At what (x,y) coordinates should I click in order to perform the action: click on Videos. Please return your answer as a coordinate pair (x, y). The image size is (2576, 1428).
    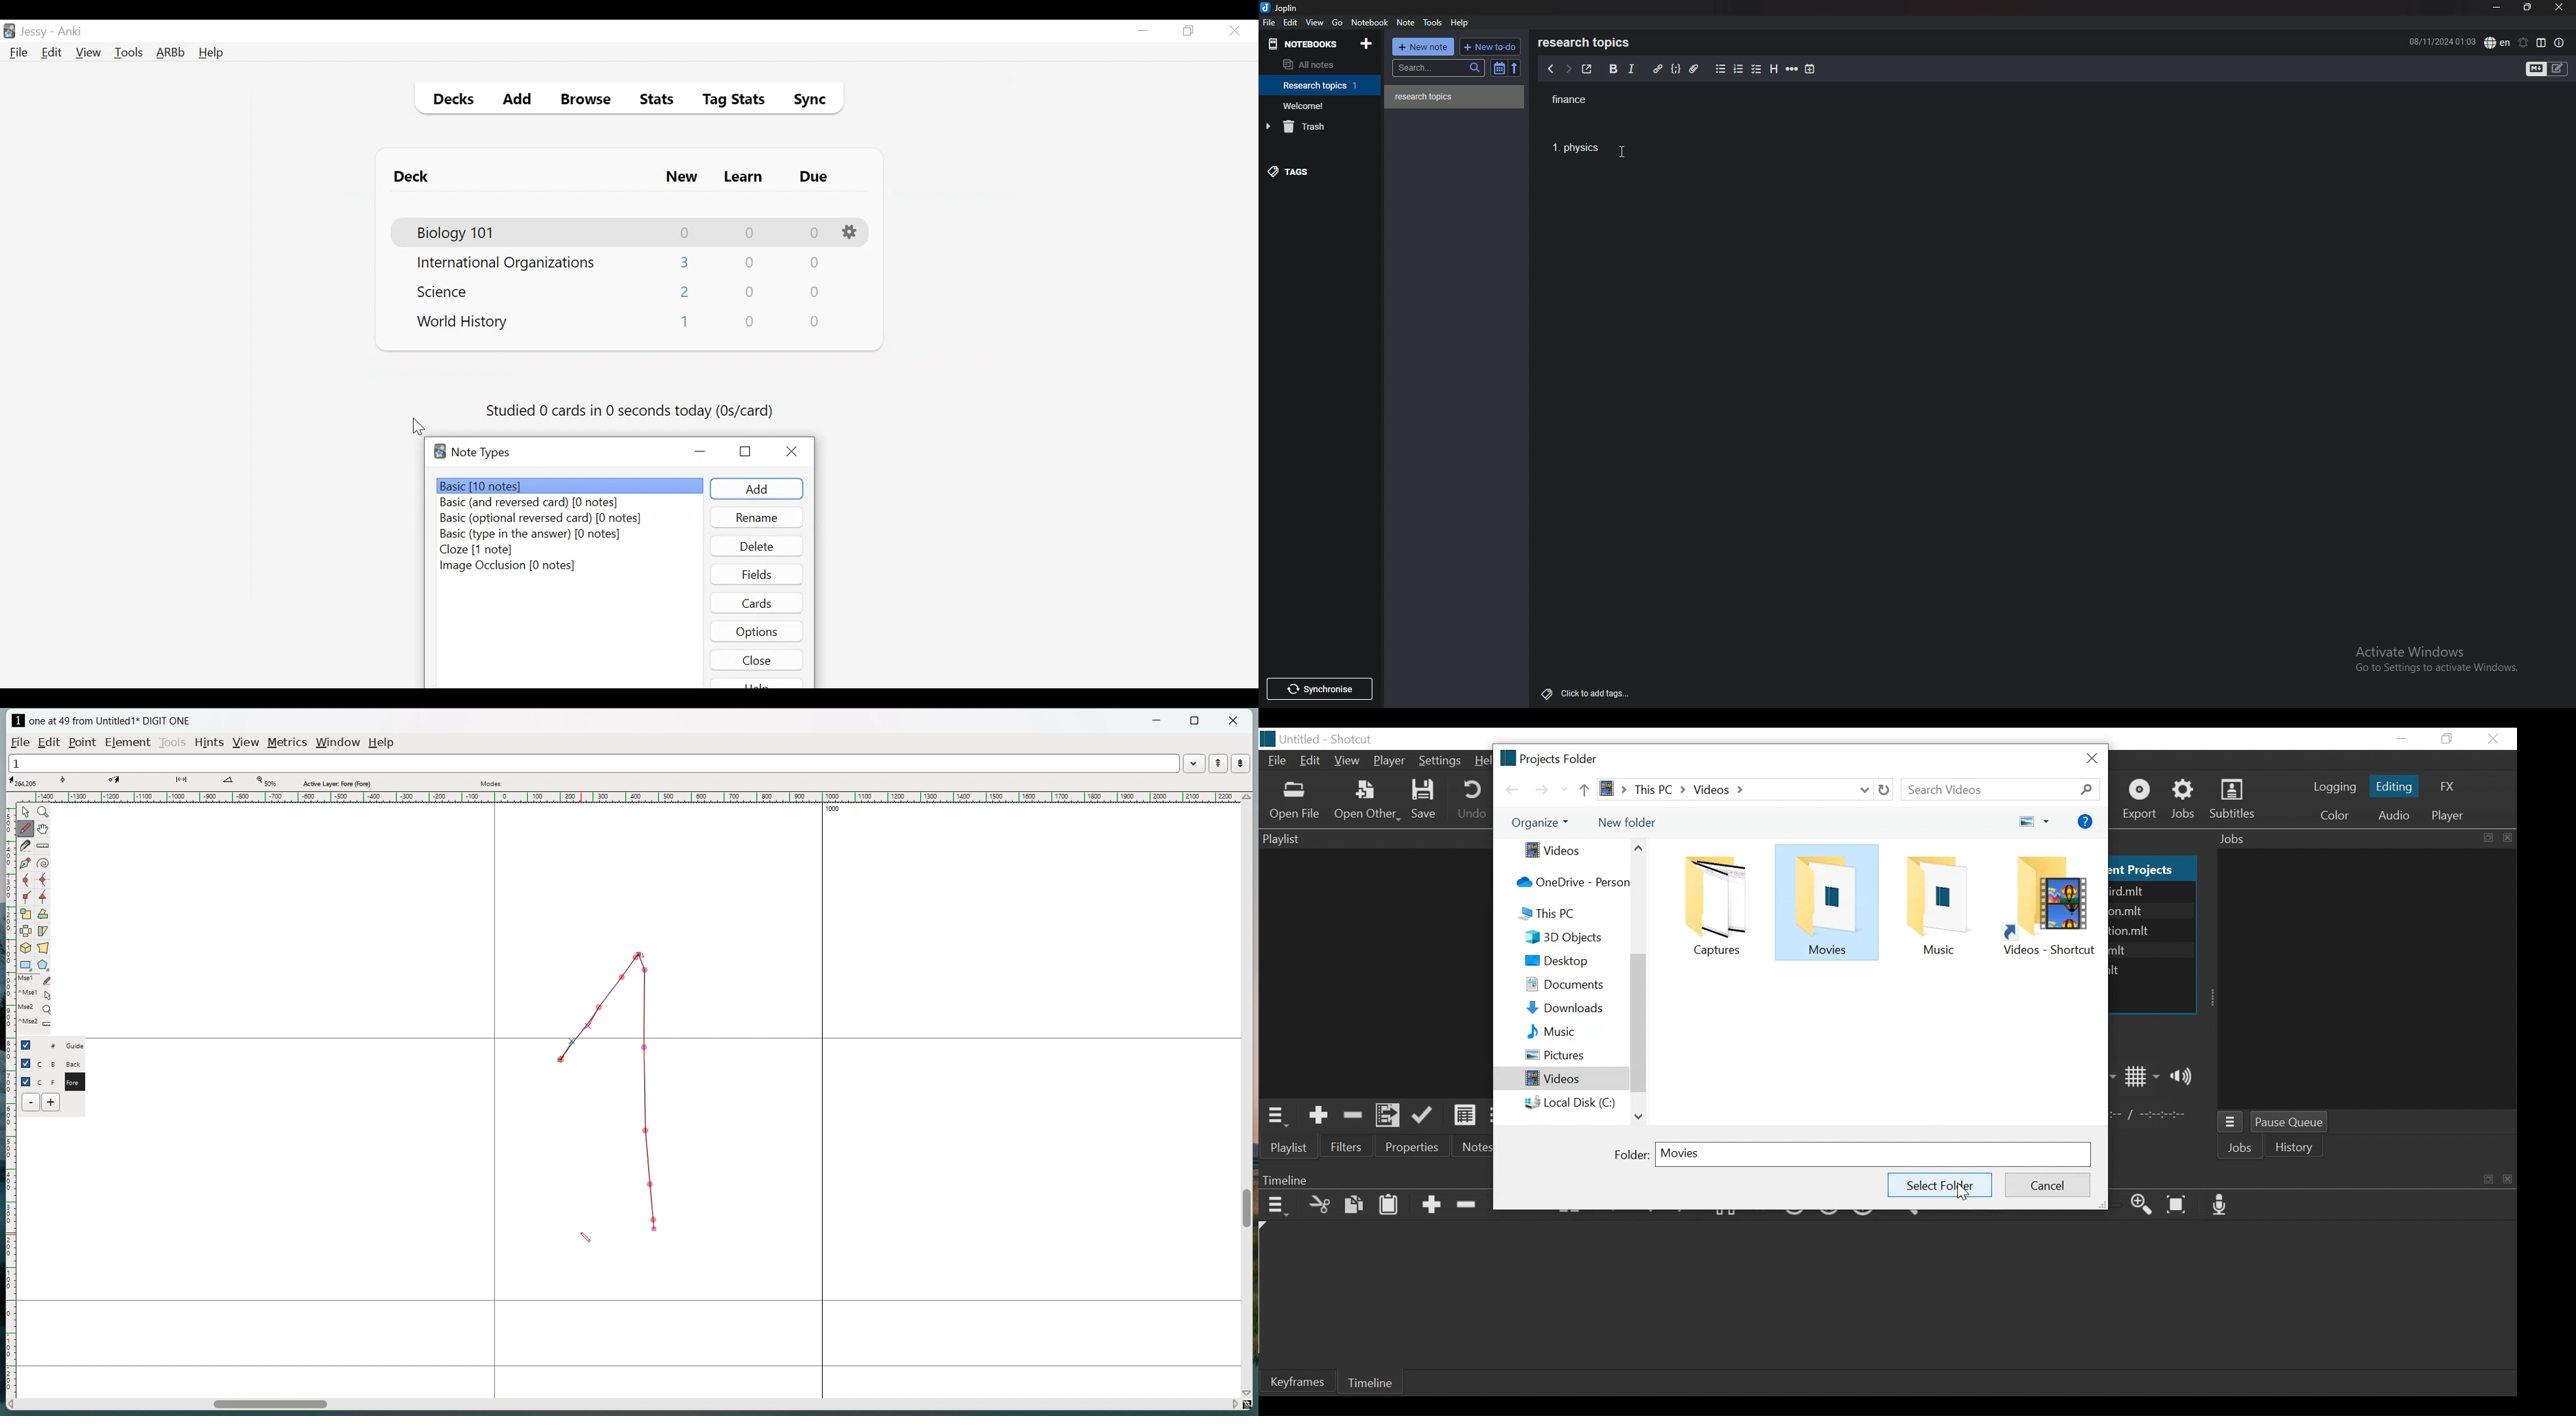
    Looking at the image, I should click on (1567, 851).